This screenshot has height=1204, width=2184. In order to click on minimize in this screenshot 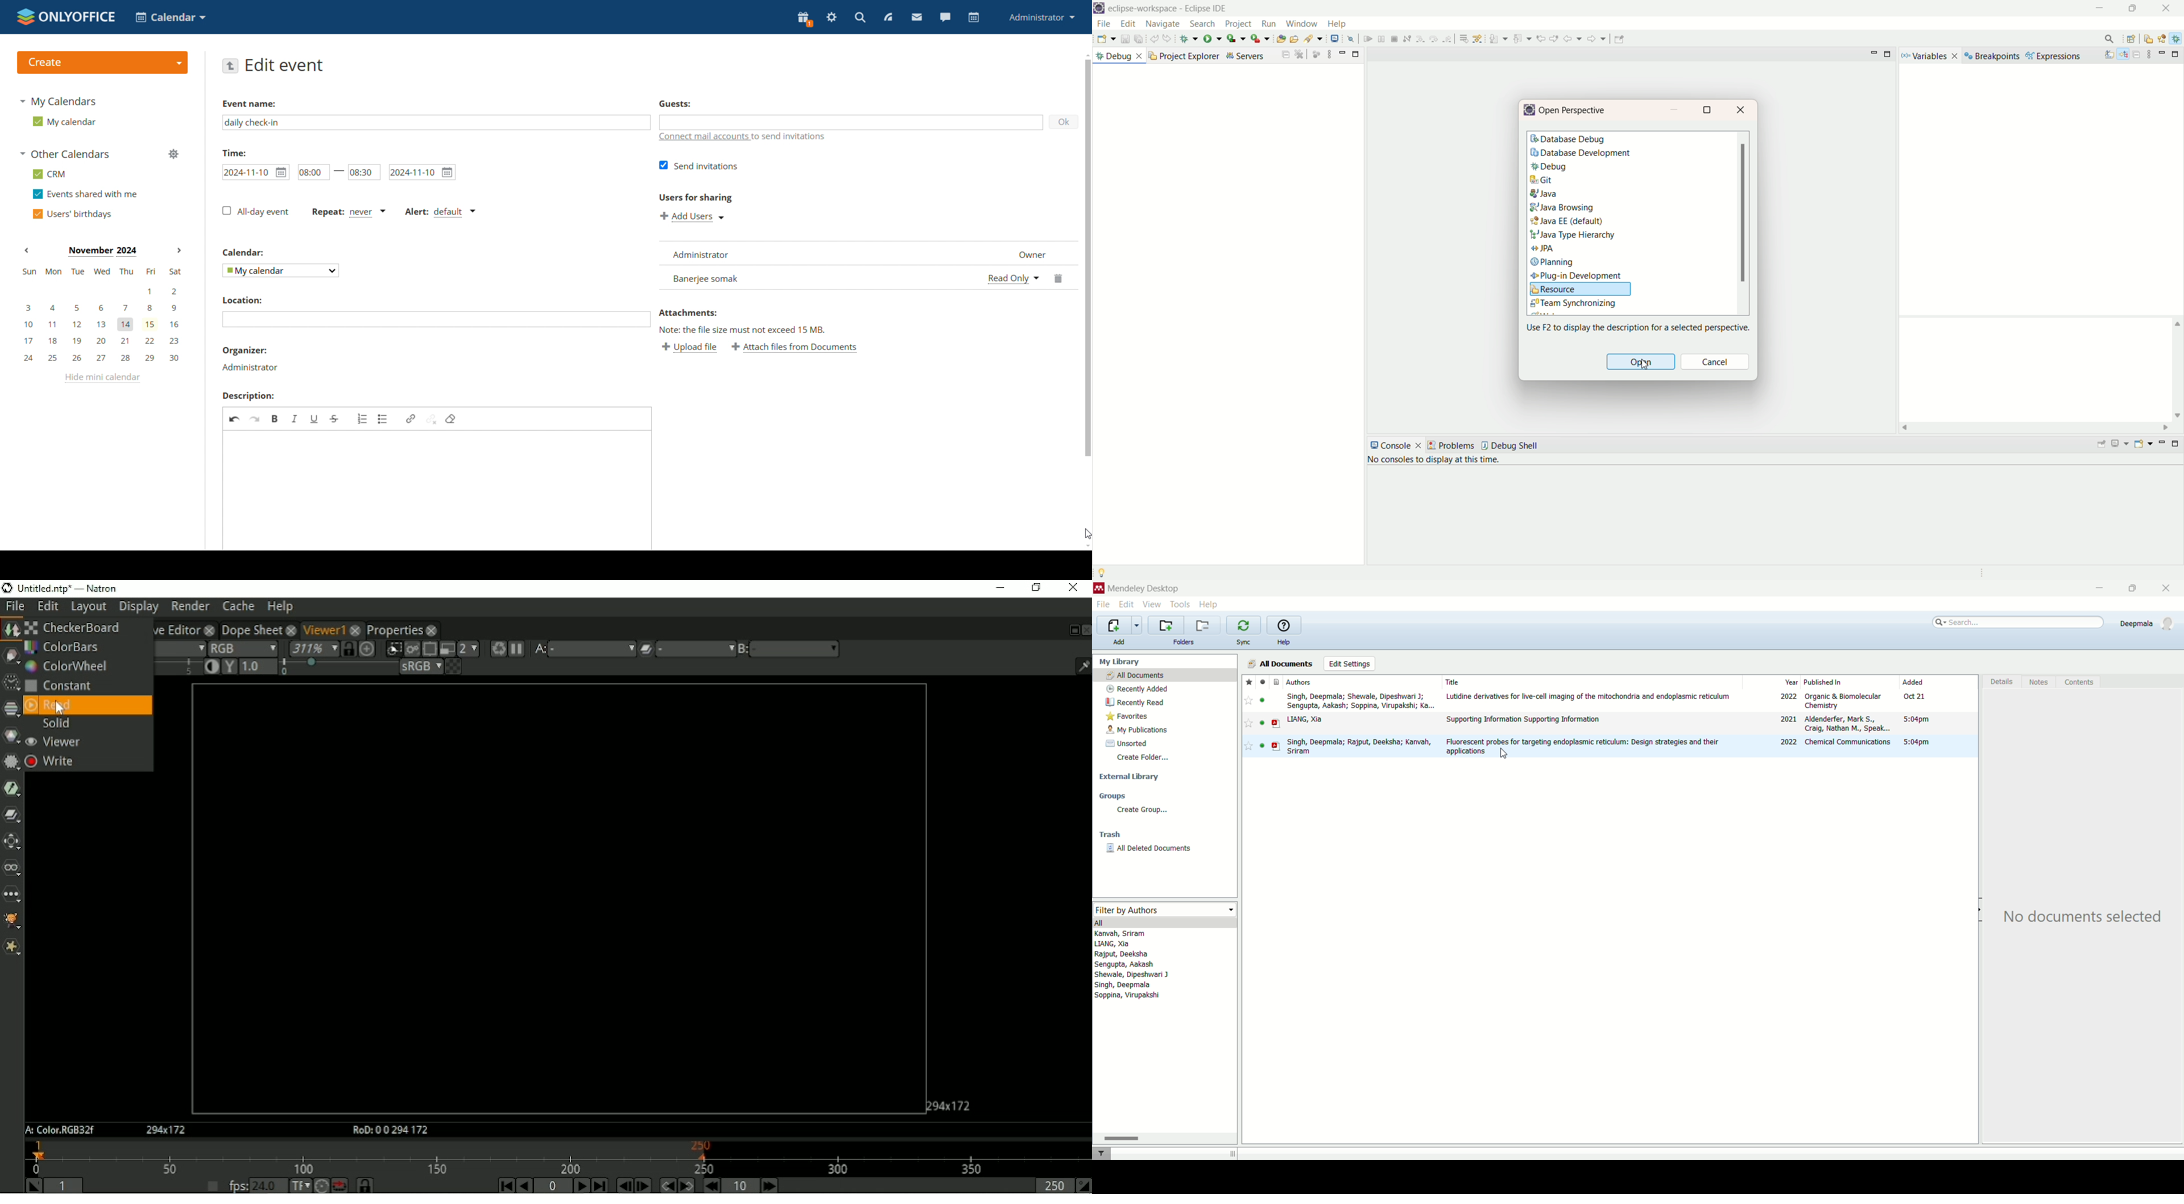, I will do `click(2104, 10)`.